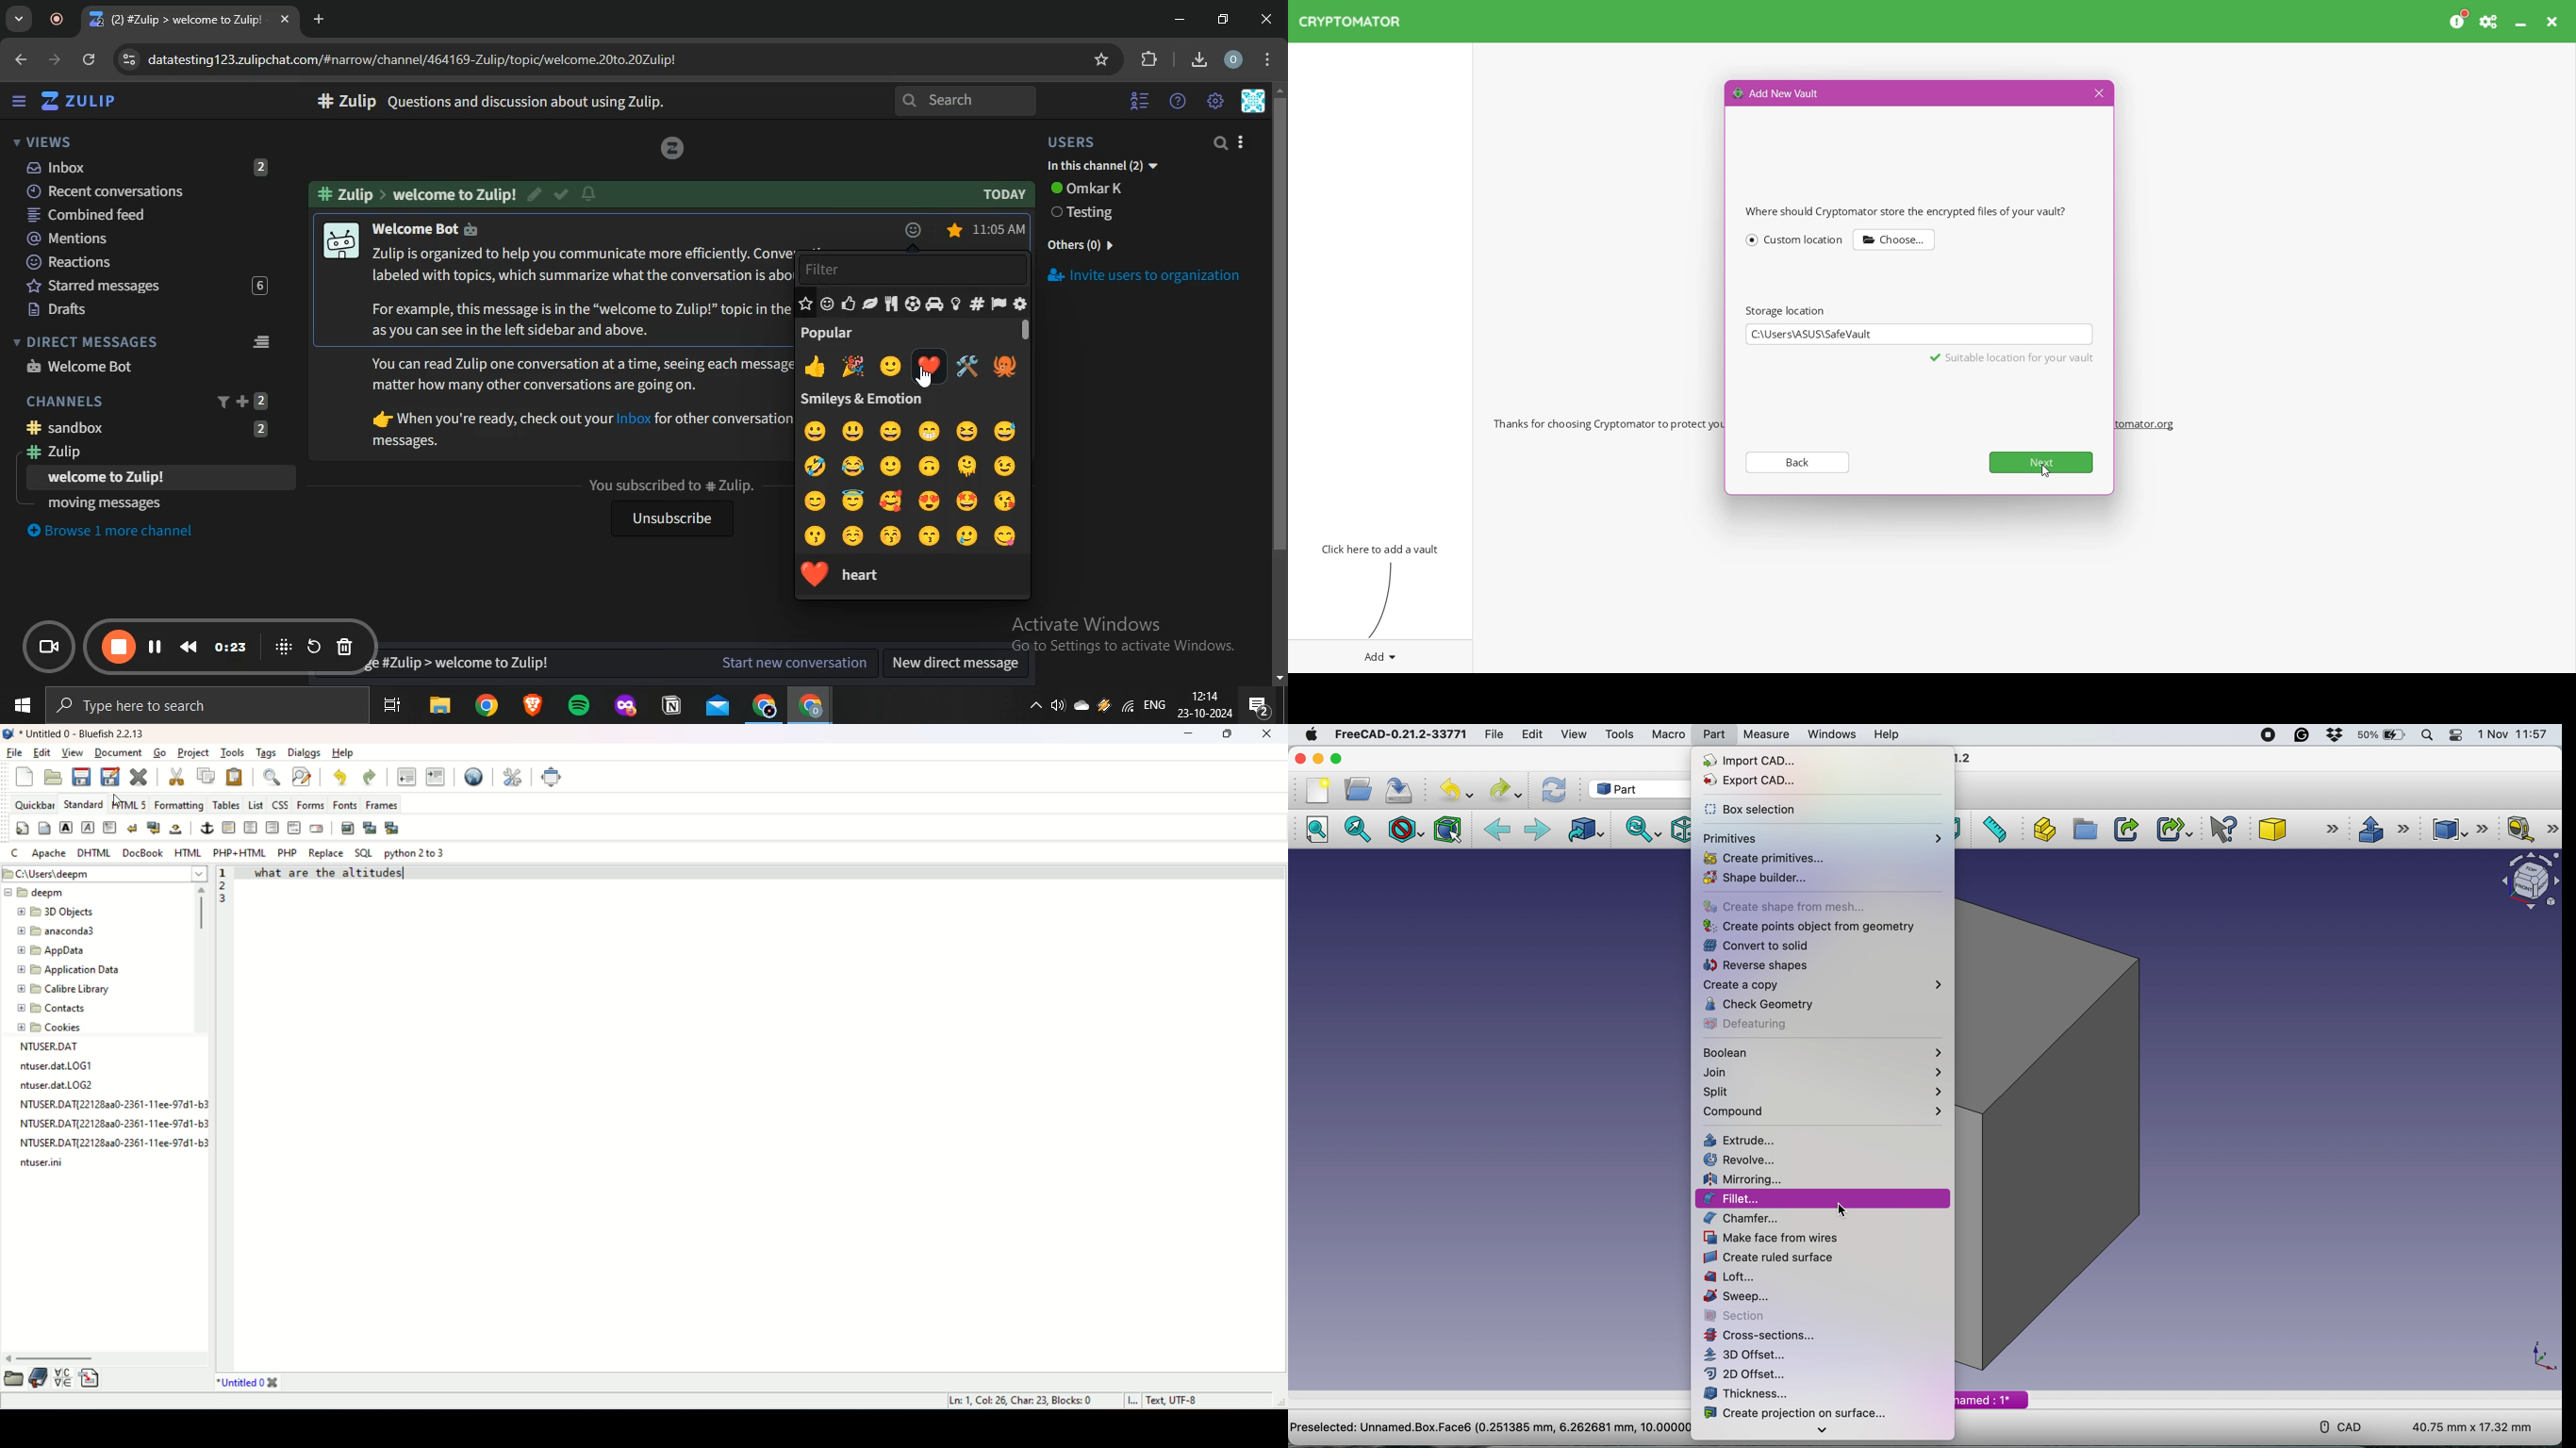 Image resolution: width=2576 pixels, height=1456 pixels. What do you see at coordinates (1103, 167) in the screenshot?
I see `in this channel` at bounding box center [1103, 167].